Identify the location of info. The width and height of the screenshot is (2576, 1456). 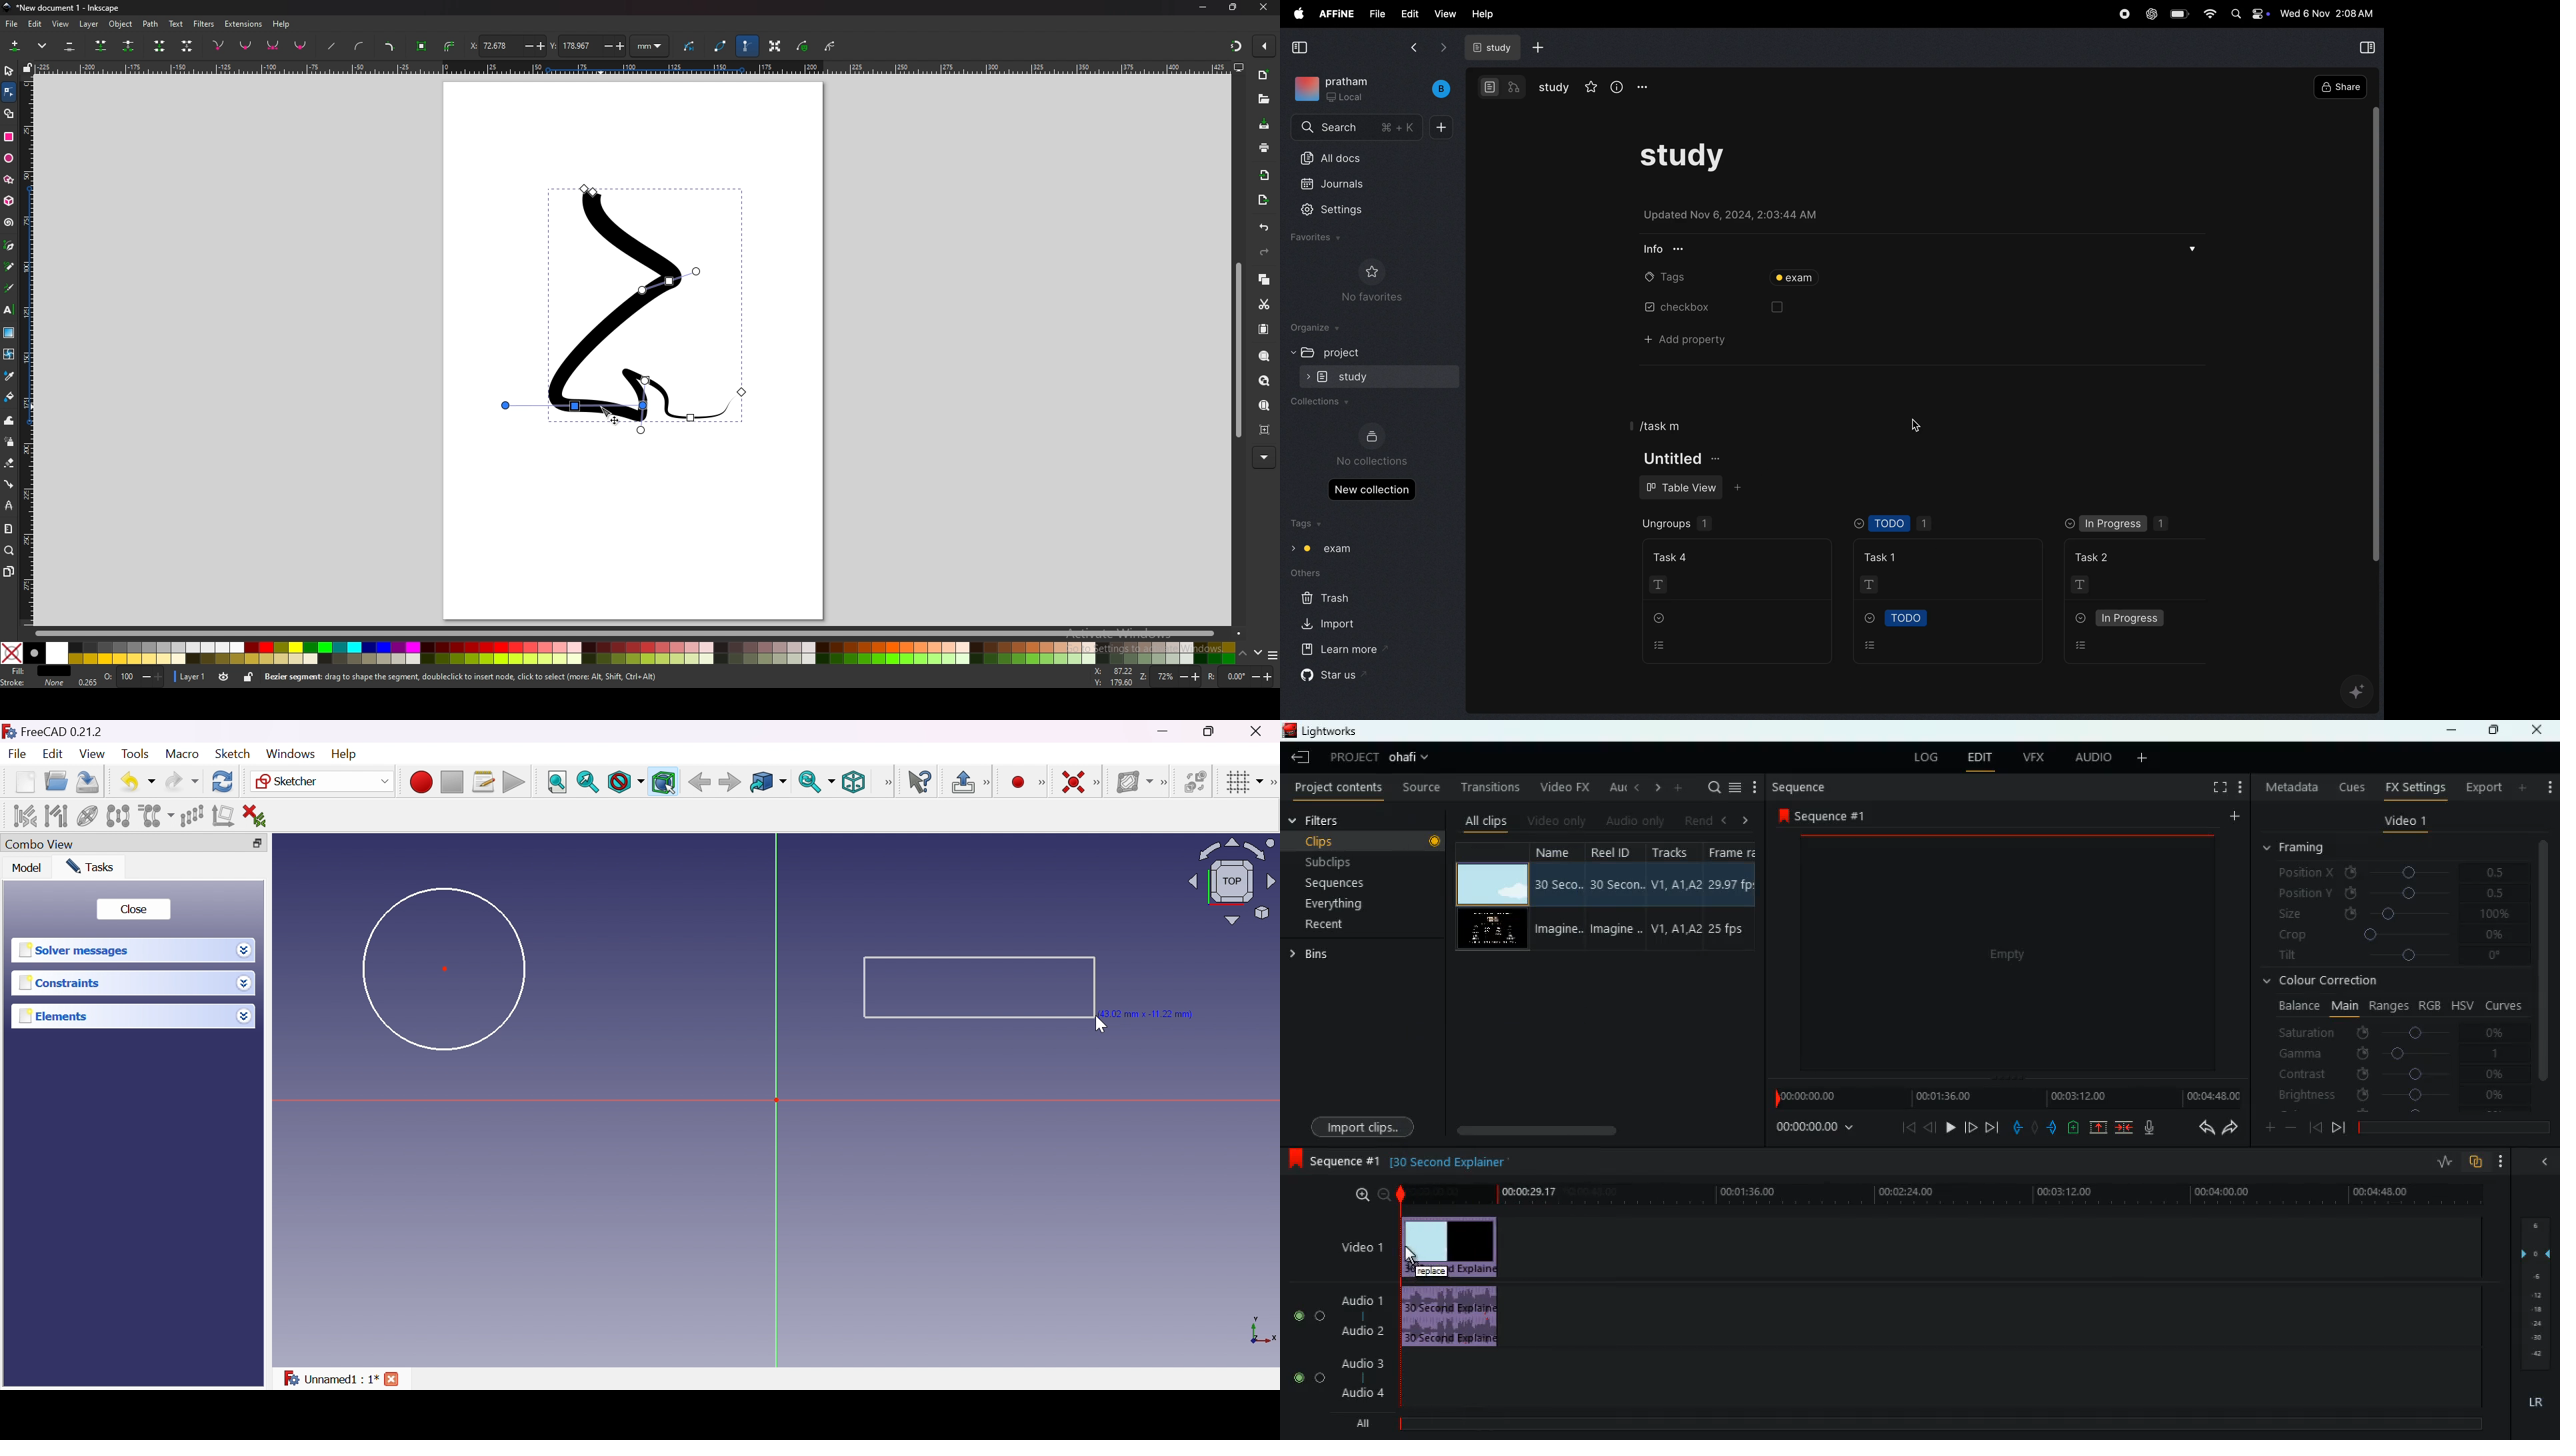
(462, 677).